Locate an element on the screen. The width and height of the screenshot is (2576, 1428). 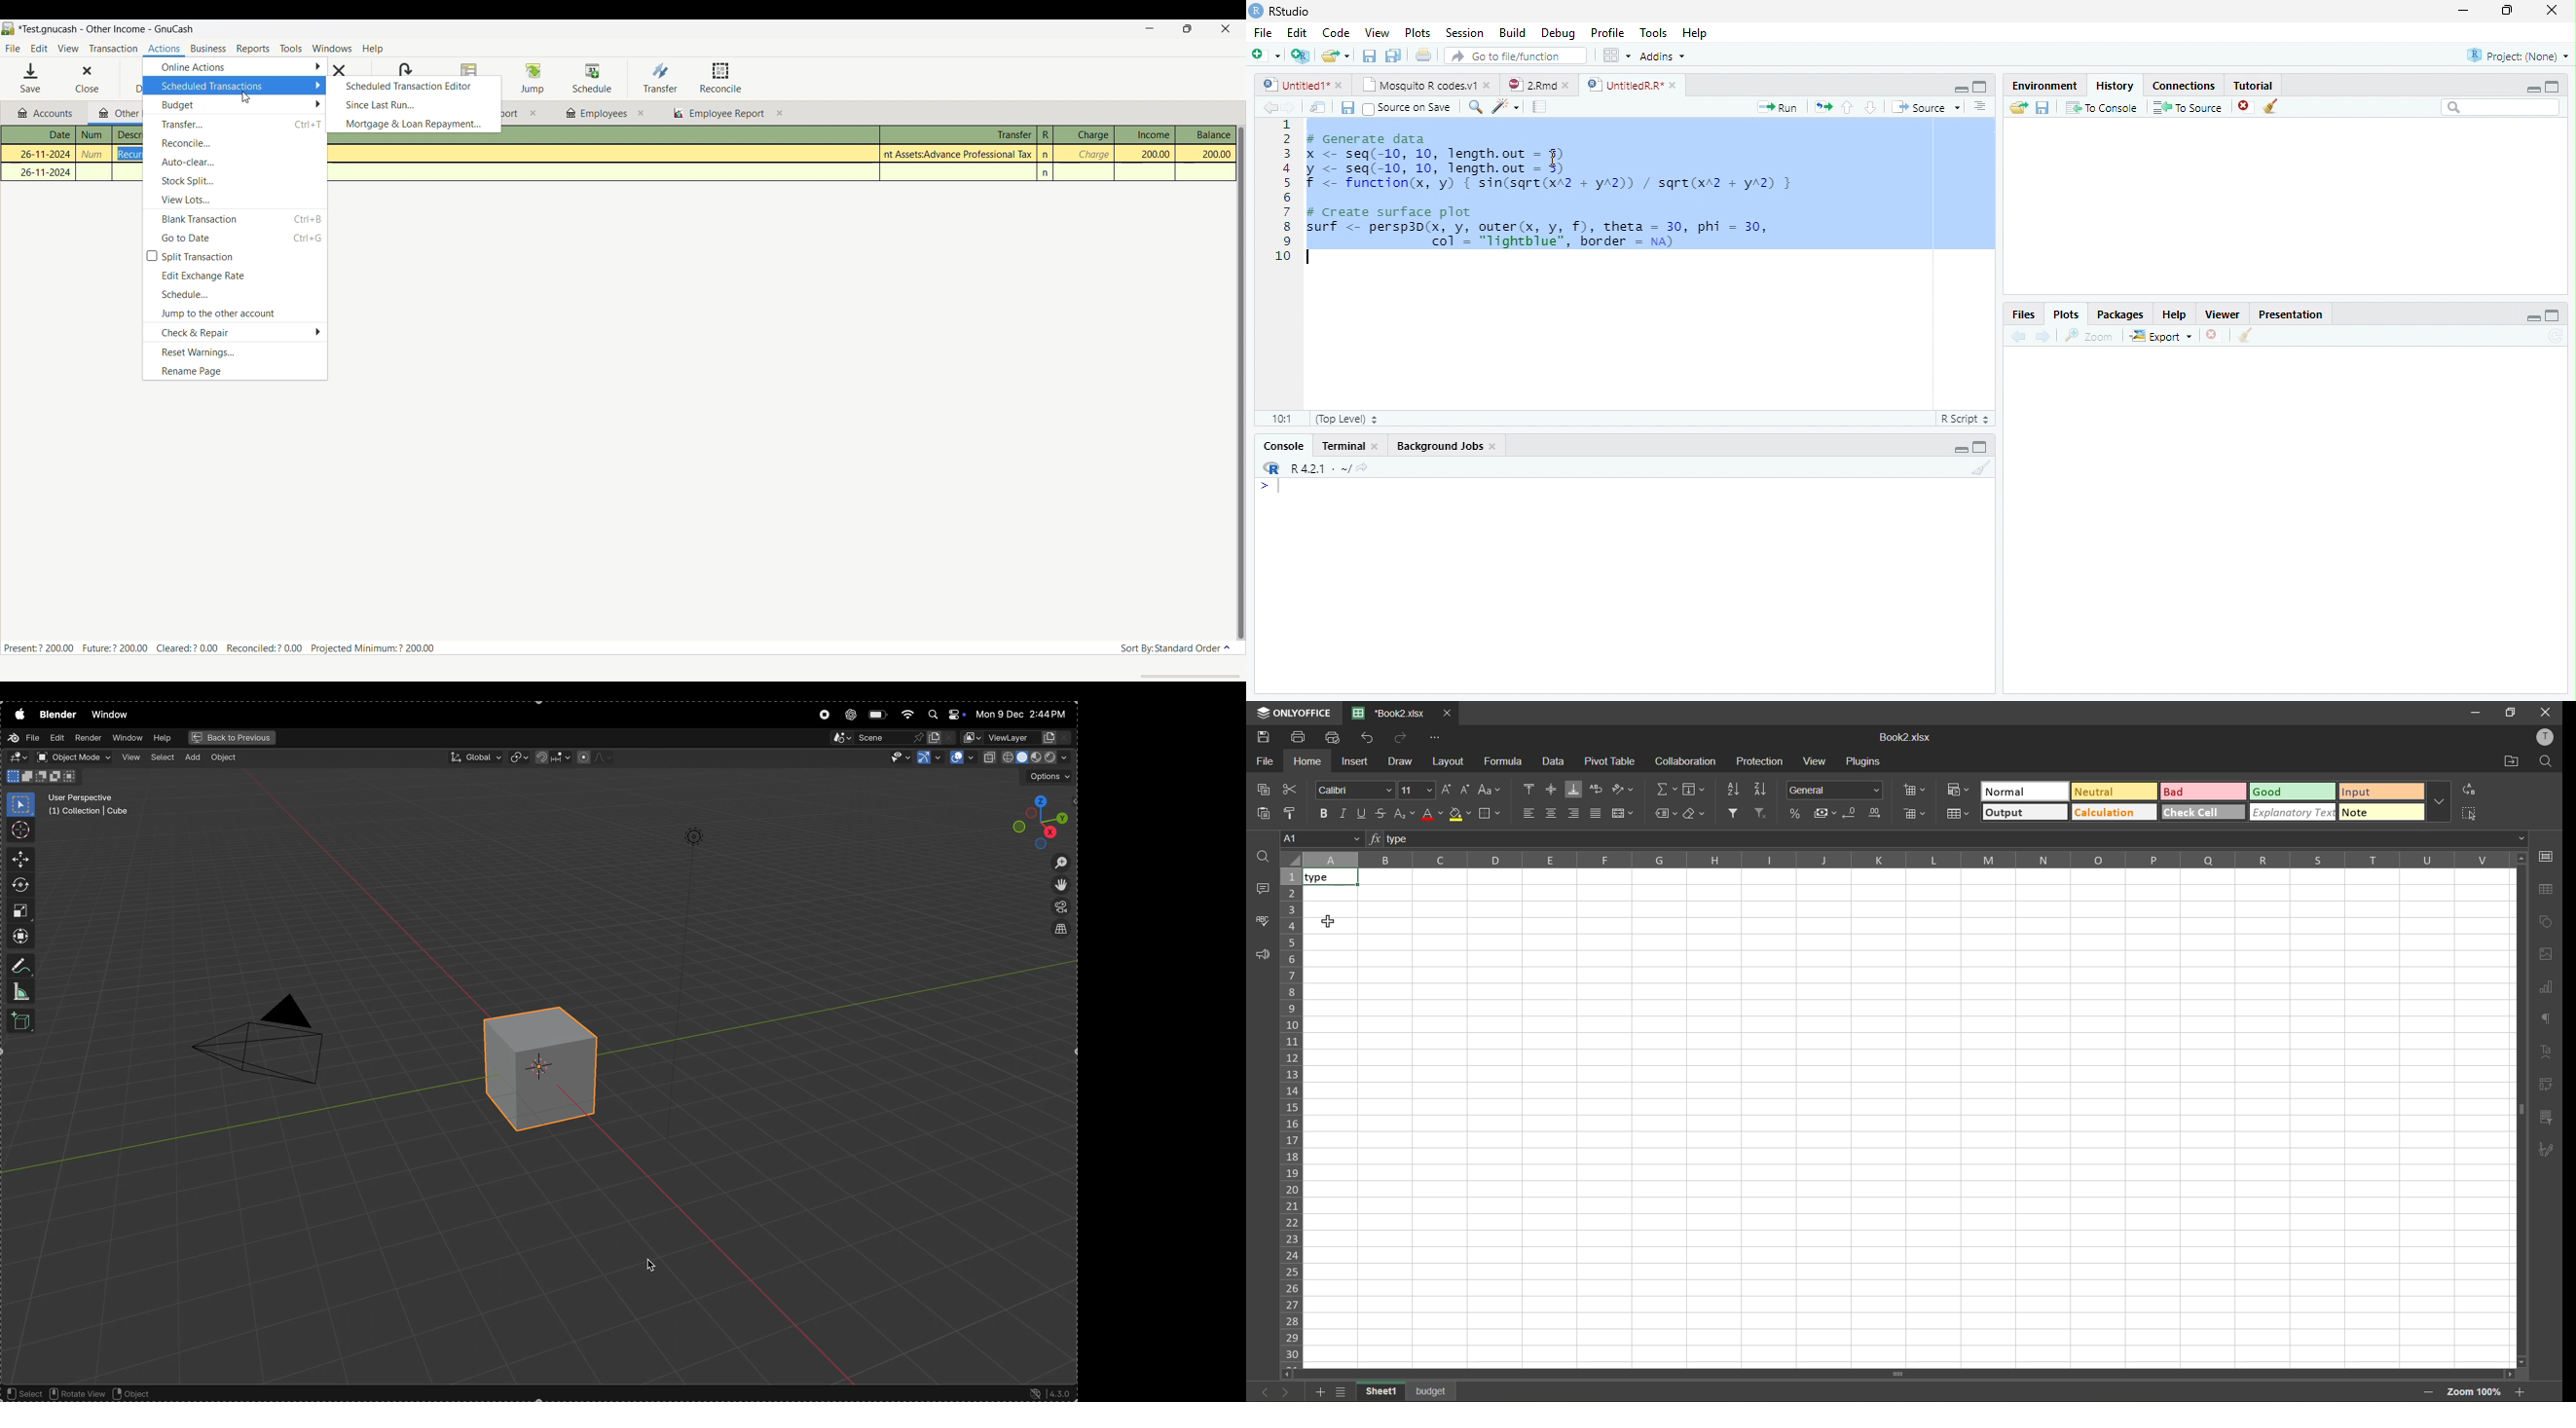
2.Rmd is located at coordinates (1530, 84).